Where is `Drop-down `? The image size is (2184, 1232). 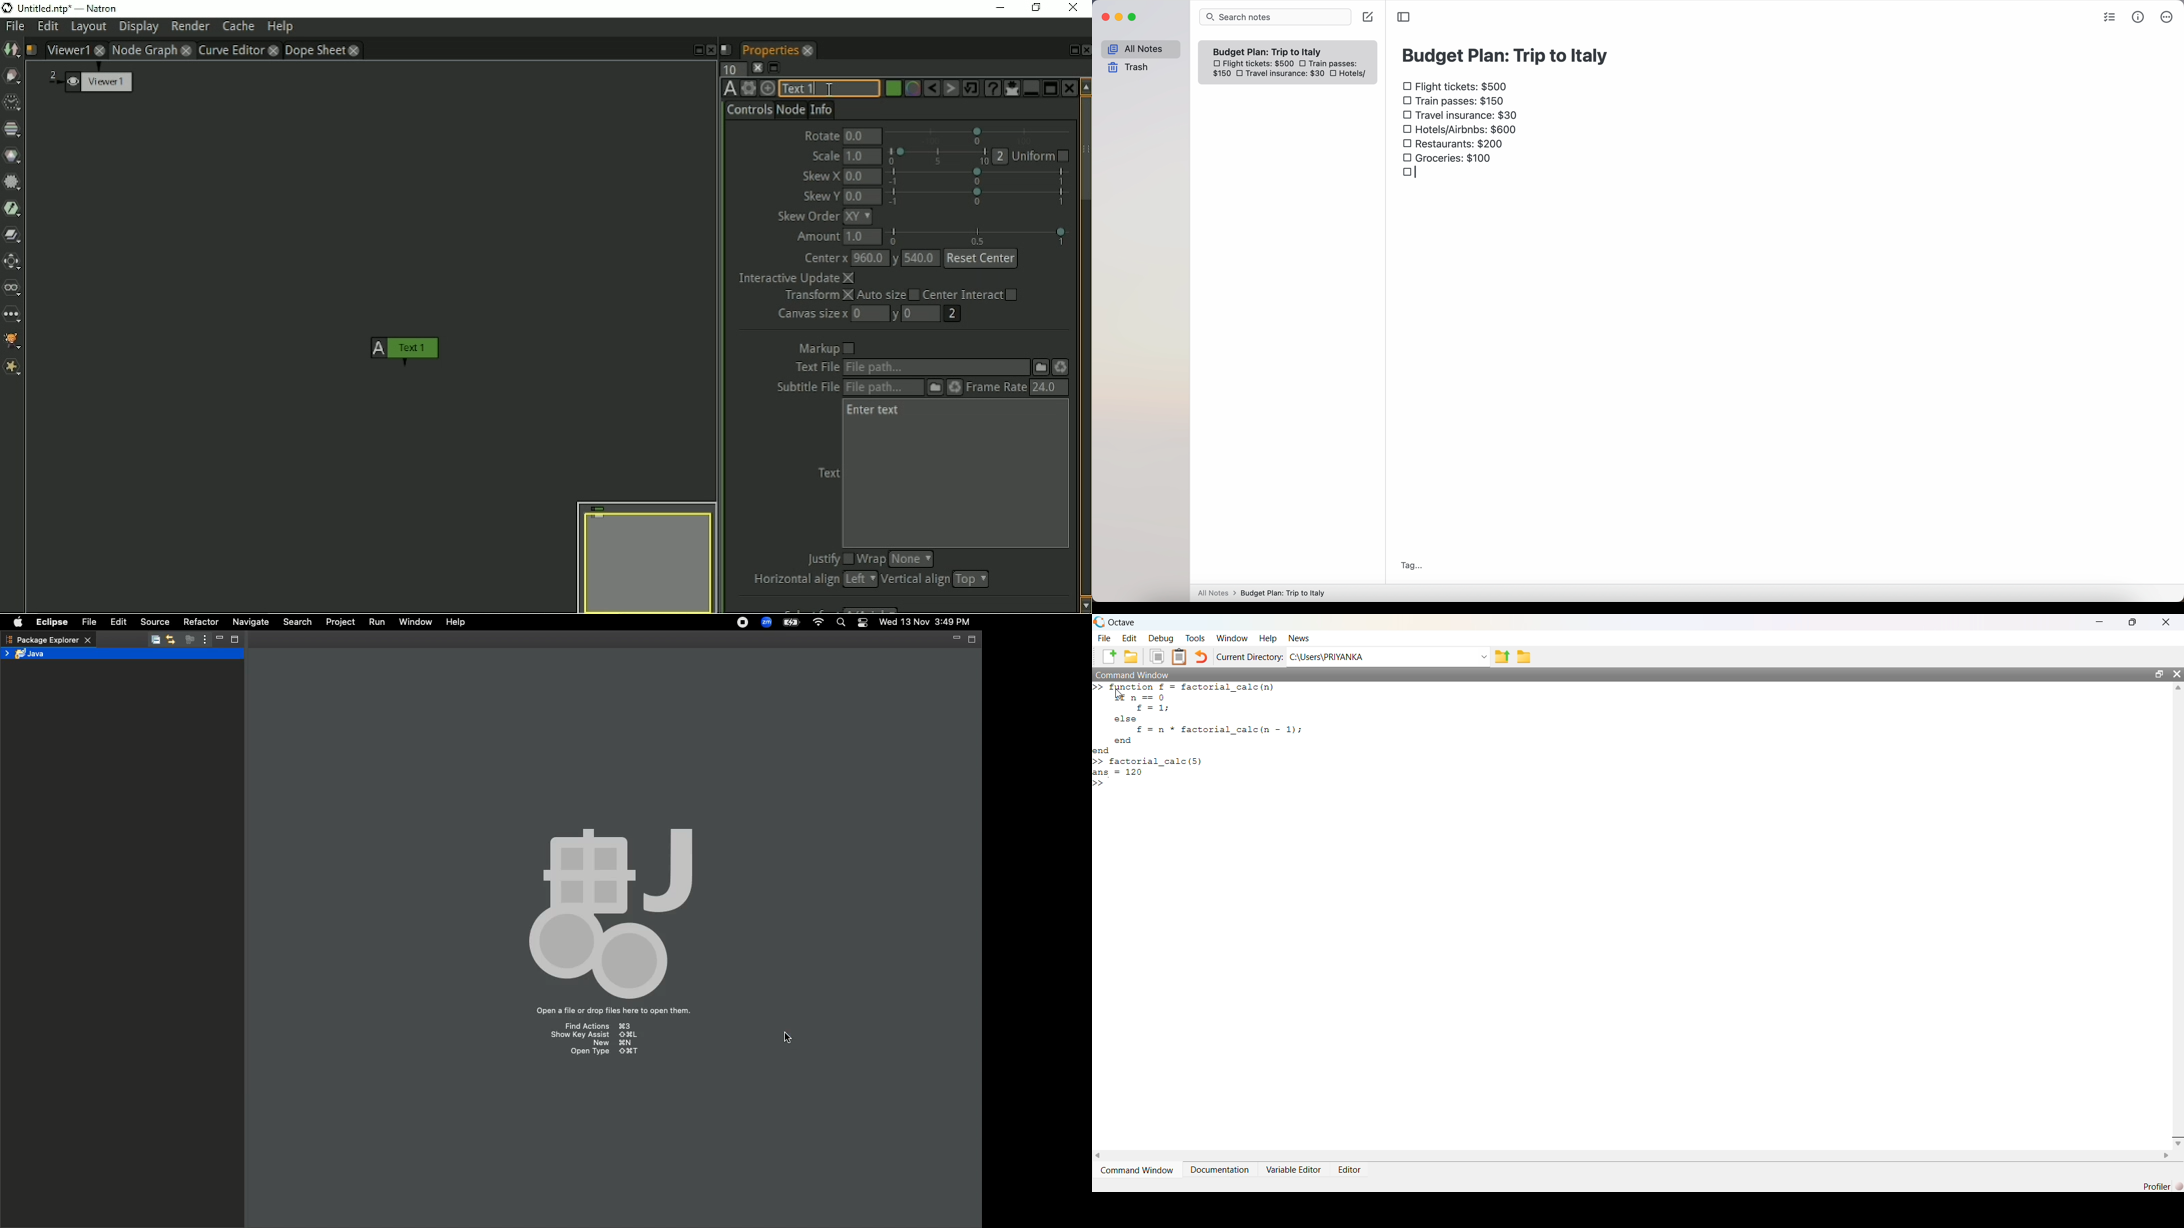 Drop-down  is located at coordinates (1484, 657).